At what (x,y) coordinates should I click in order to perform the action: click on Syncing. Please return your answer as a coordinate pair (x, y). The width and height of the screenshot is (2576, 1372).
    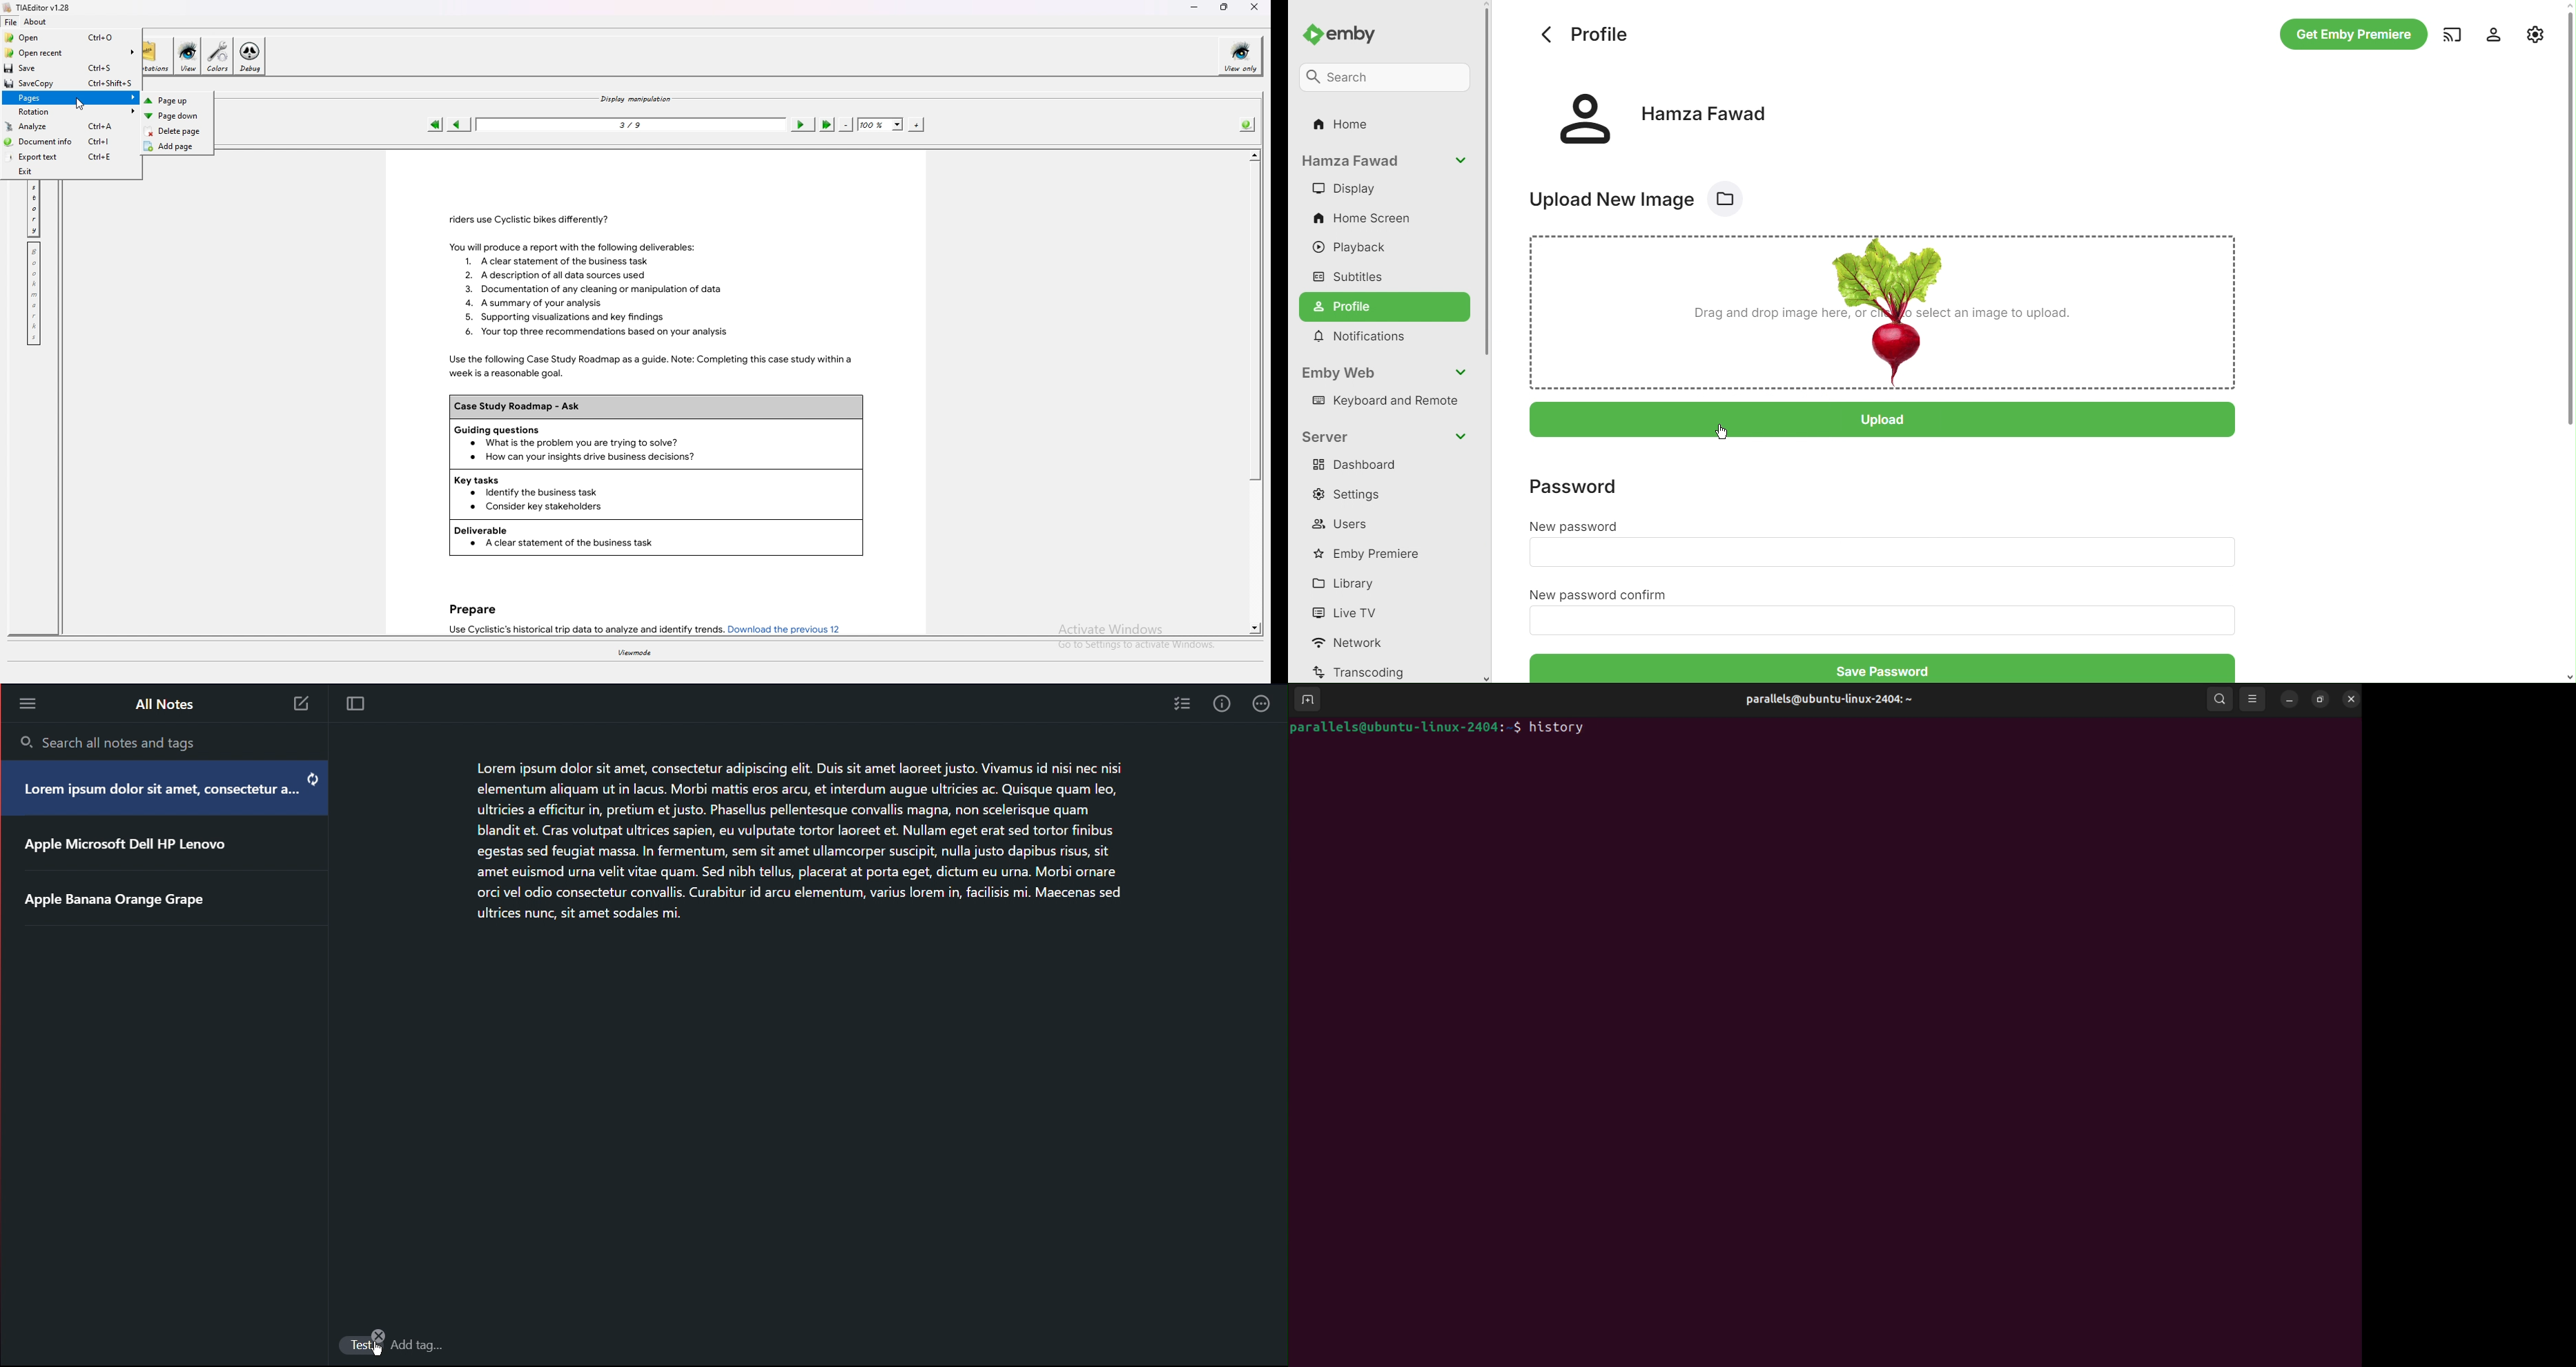
    Looking at the image, I should click on (311, 779).